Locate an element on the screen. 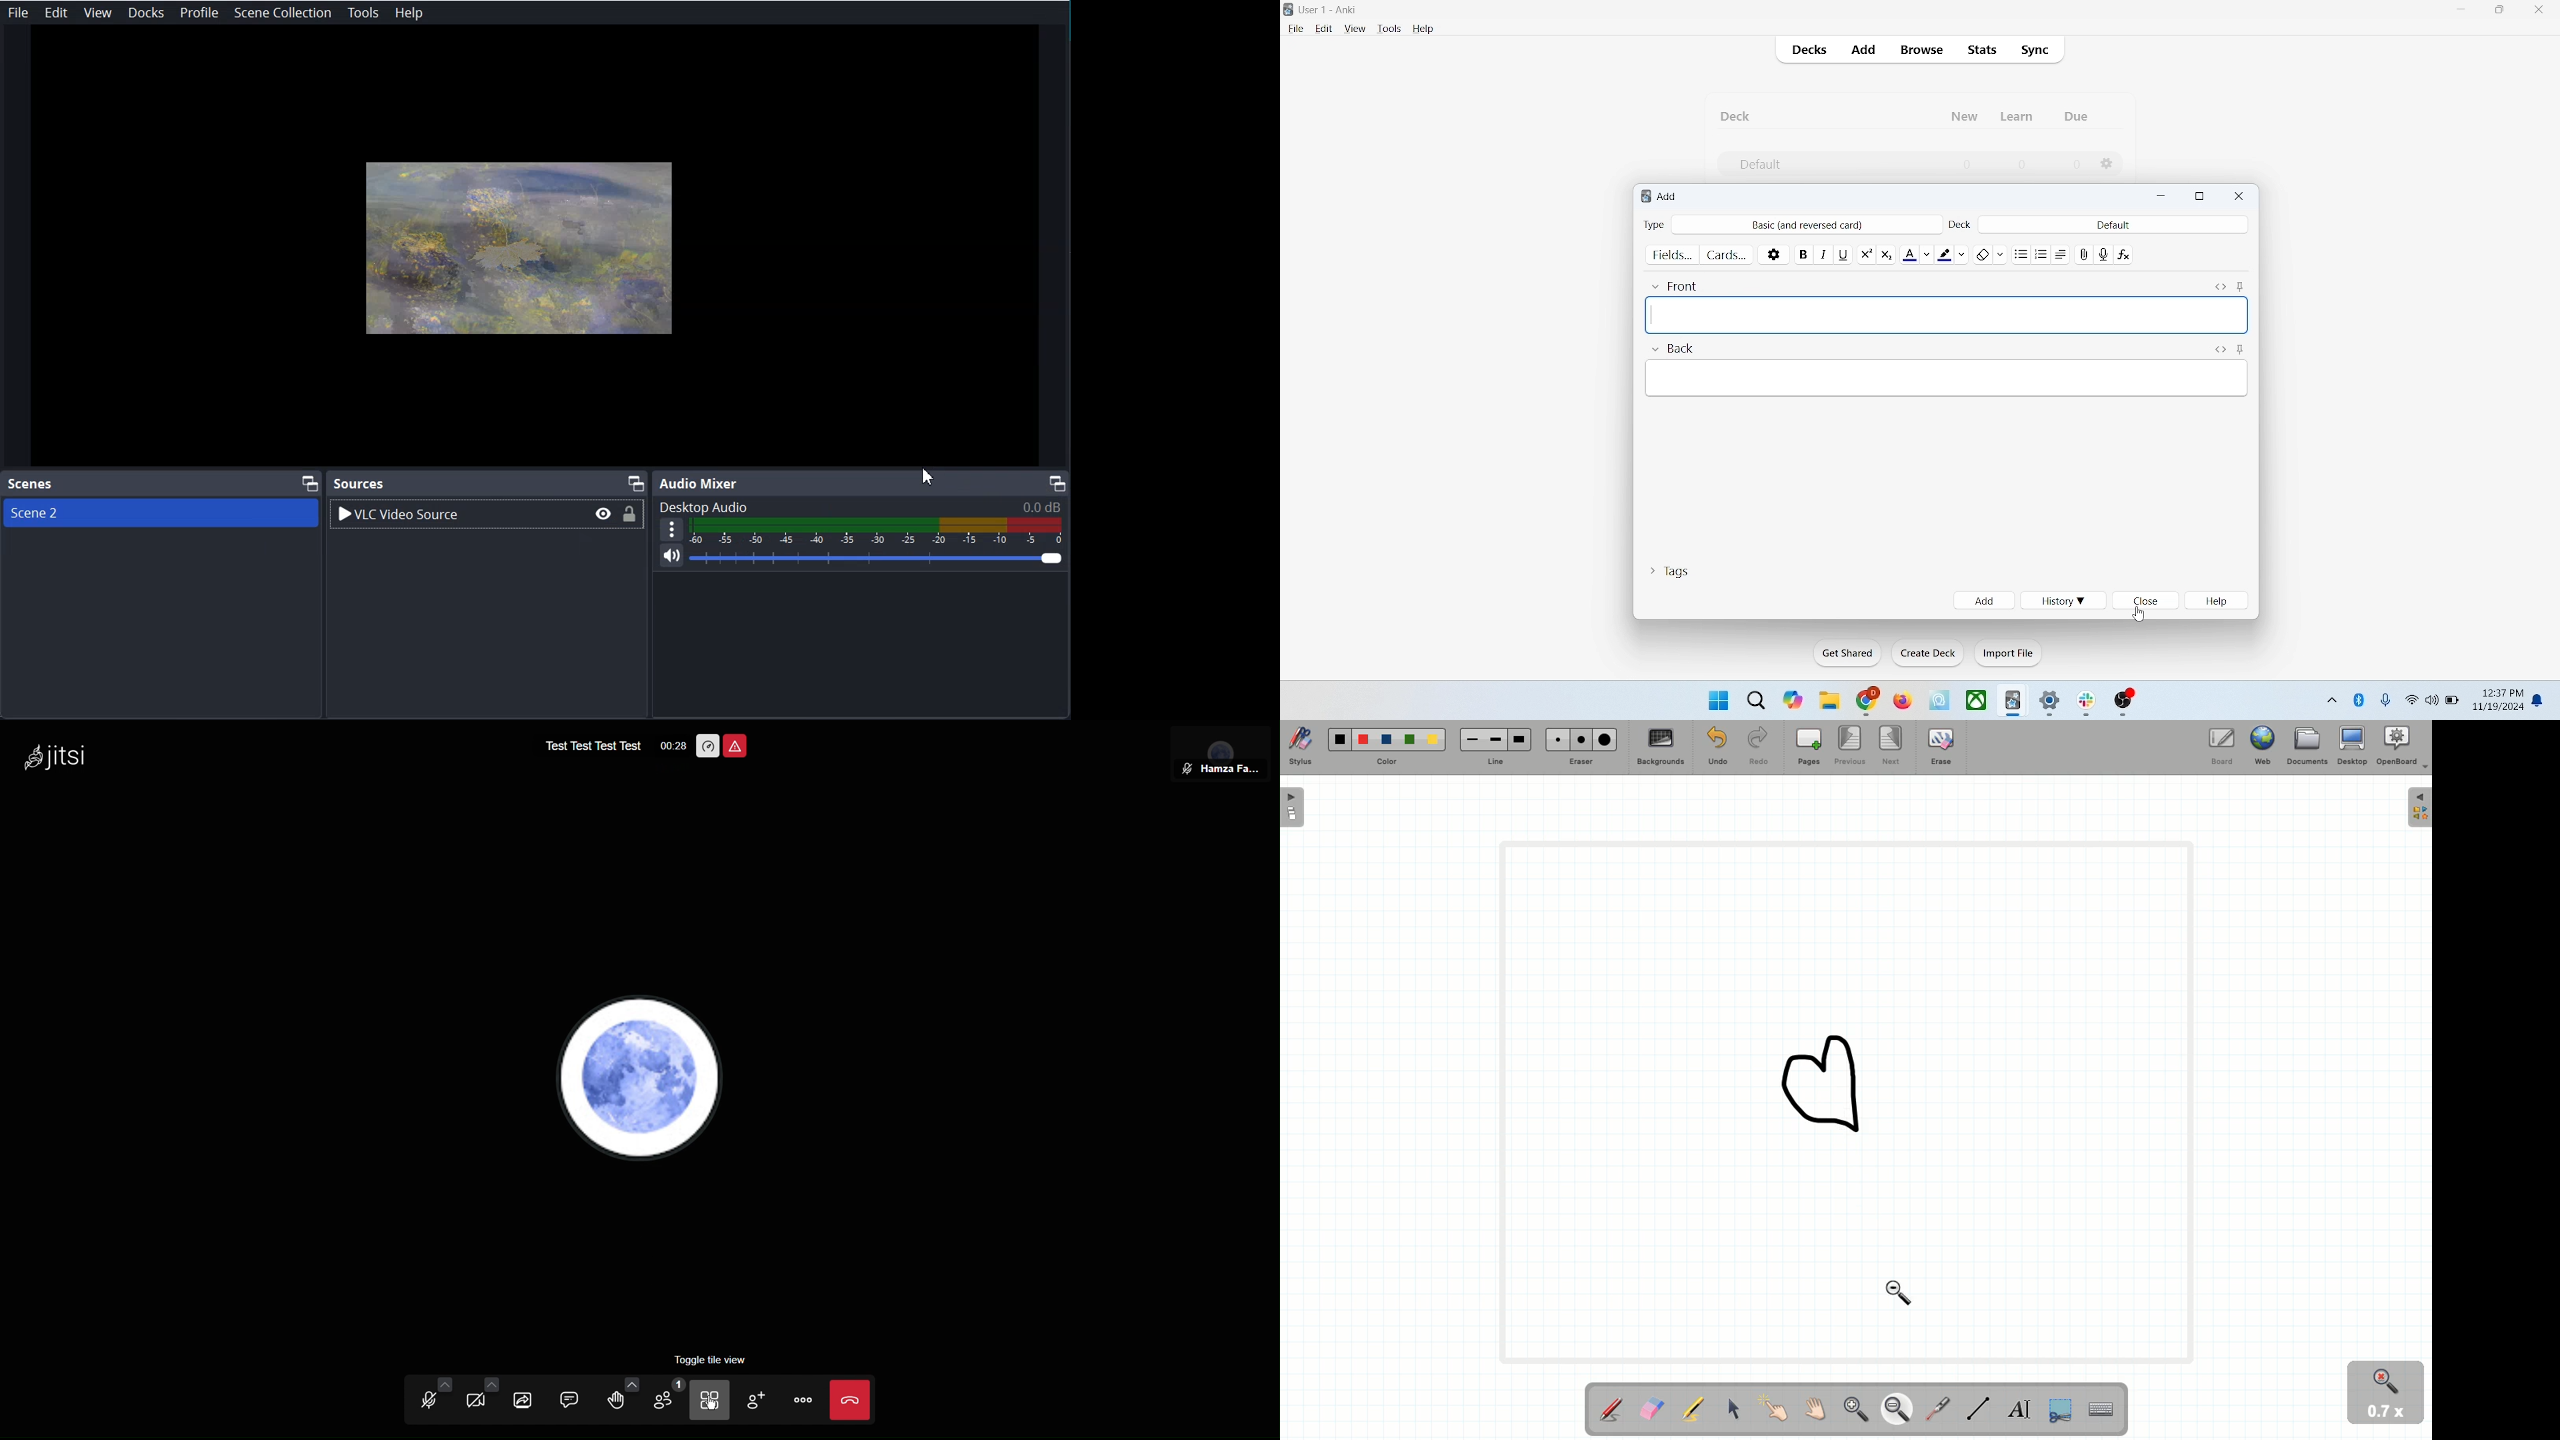 The image size is (2576, 1456). tags is located at coordinates (1669, 569).